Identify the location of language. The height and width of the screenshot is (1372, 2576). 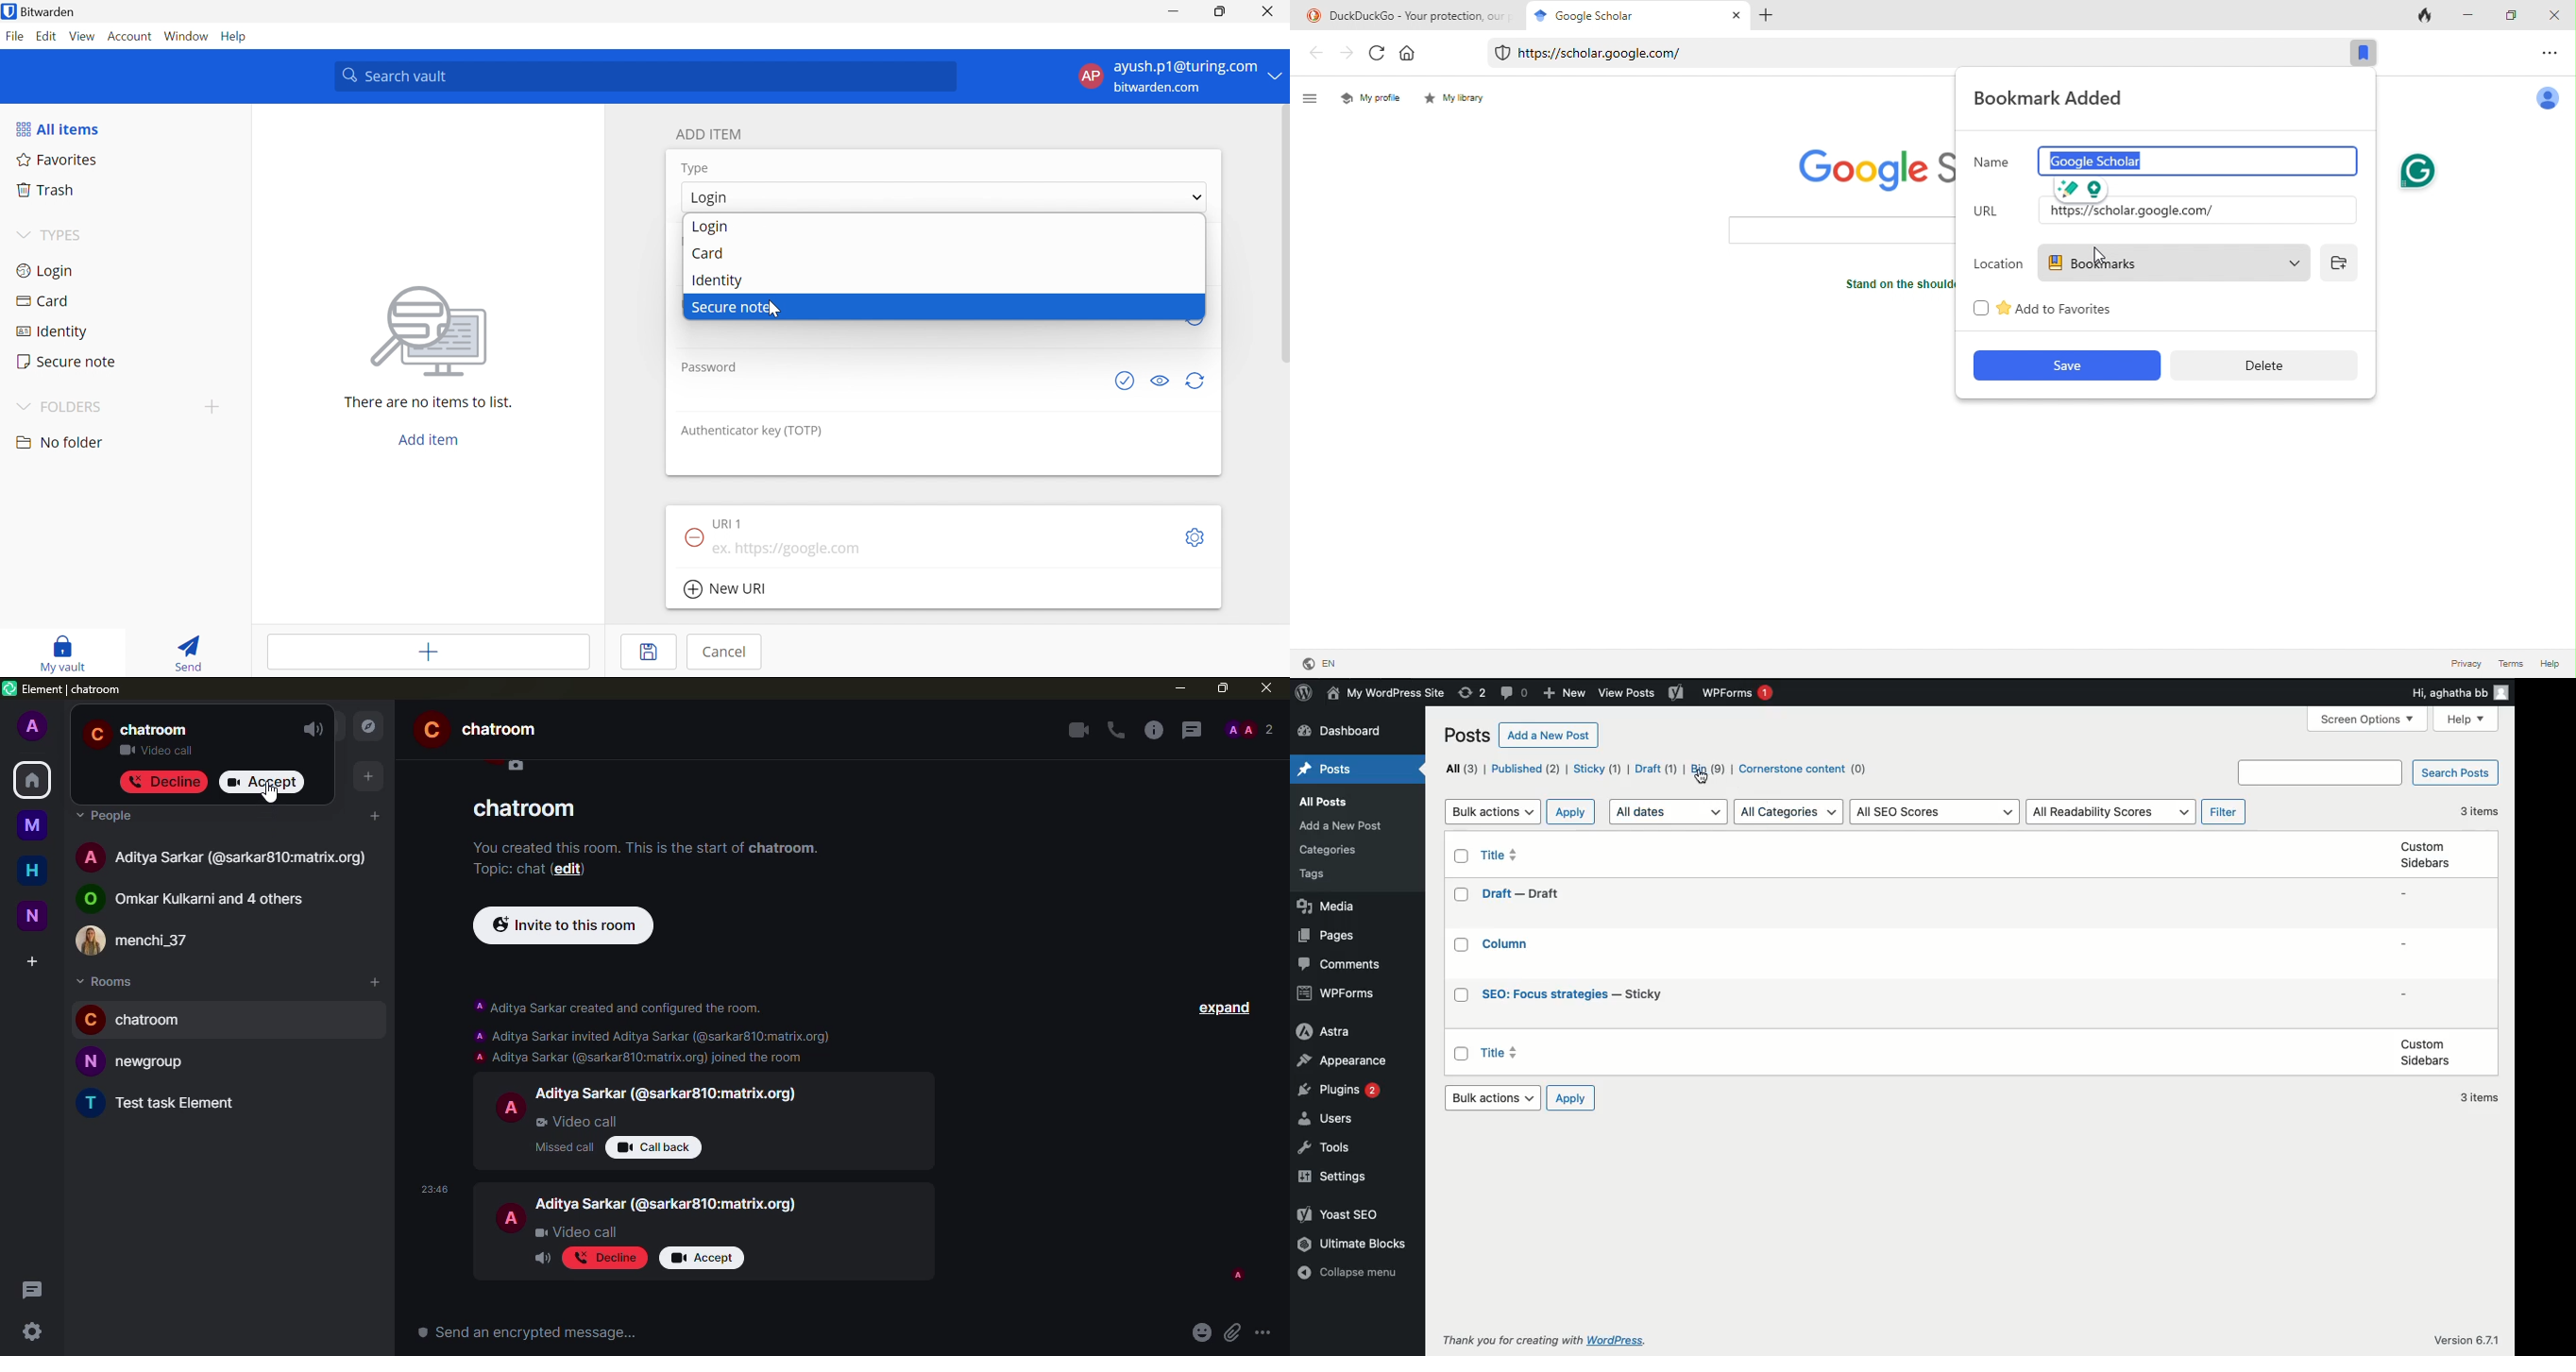
(1320, 663).